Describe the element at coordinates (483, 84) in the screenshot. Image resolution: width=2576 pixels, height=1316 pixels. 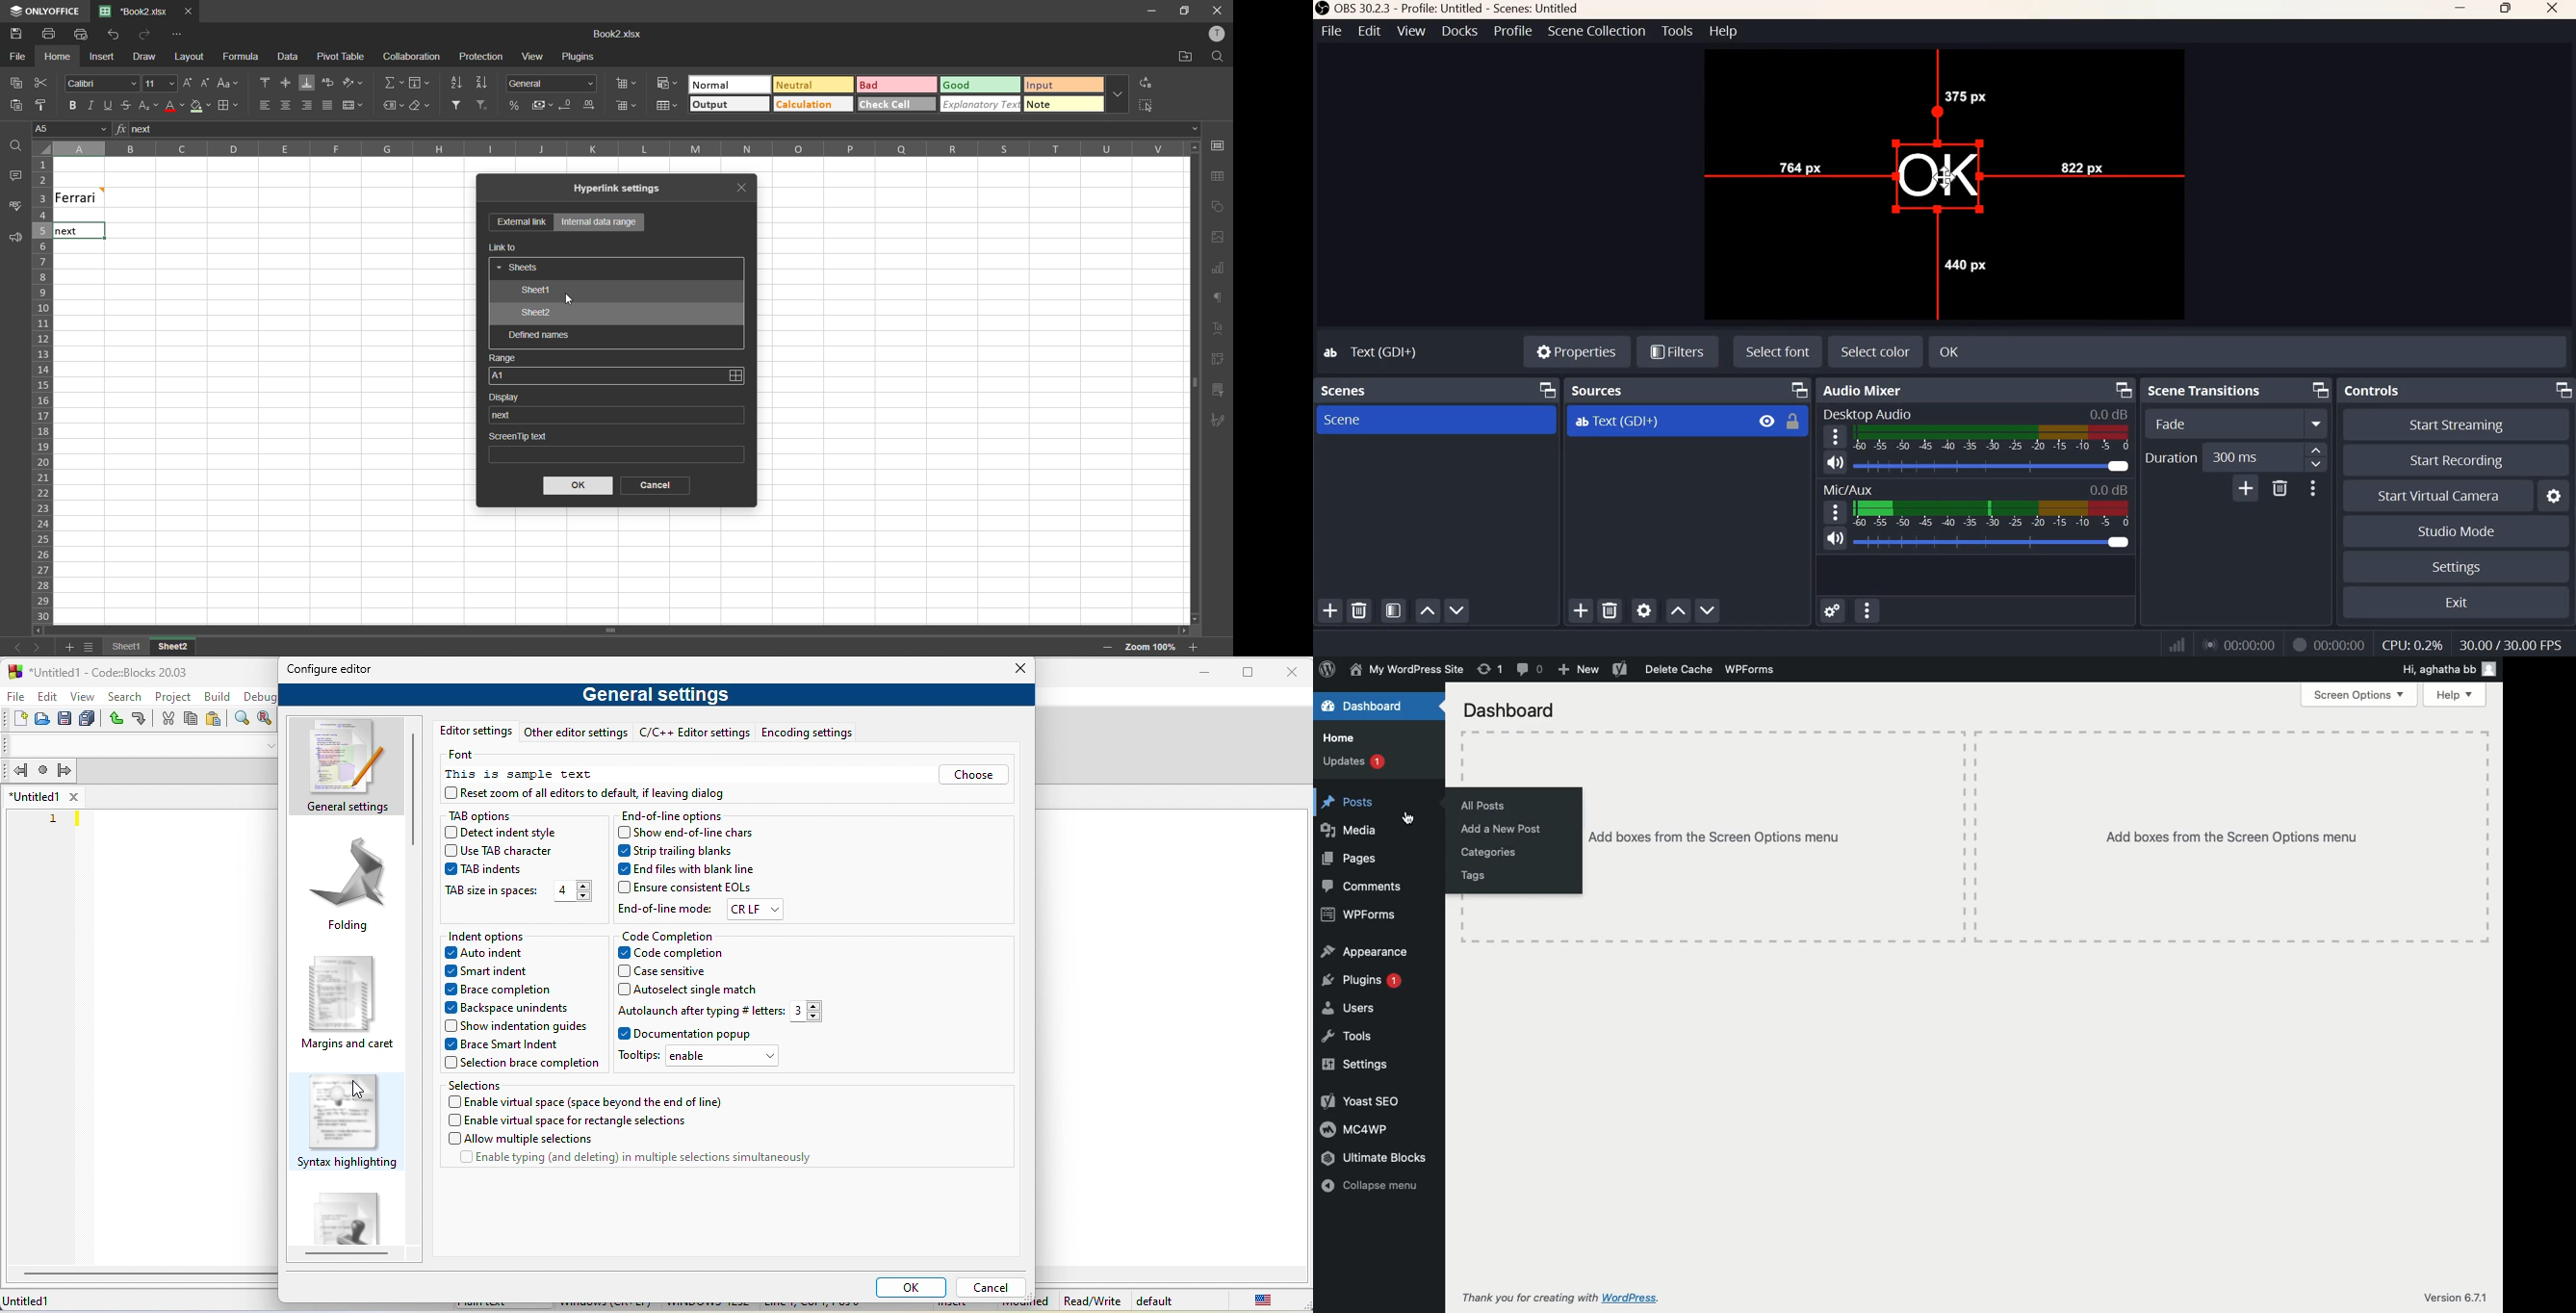
I see `sort descending` at that location.